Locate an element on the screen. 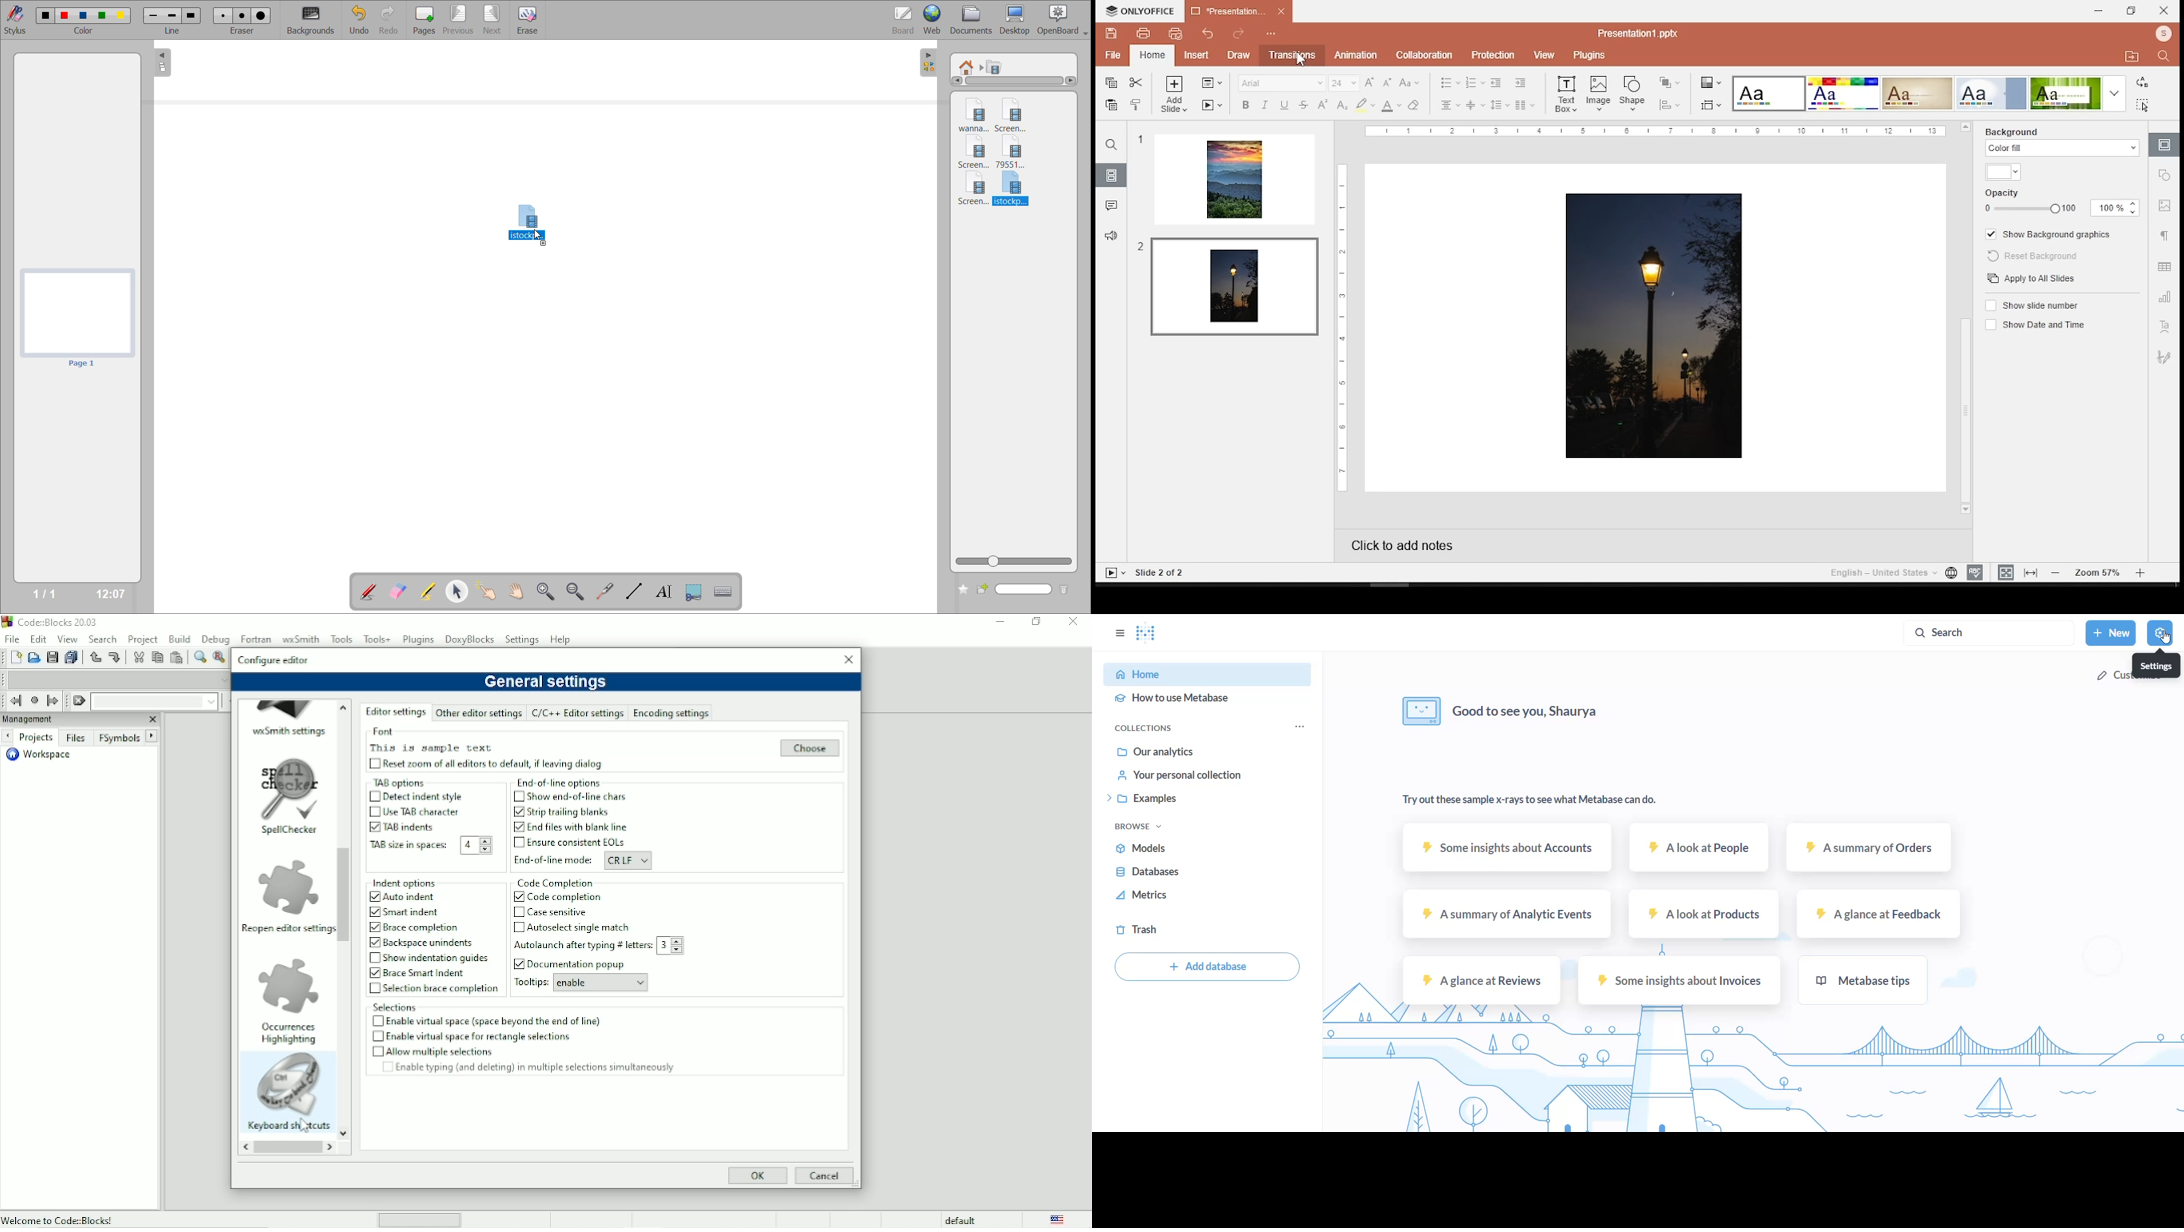 The height and width of the screenshot is (1232, 2184). slide style is located at coordinates (1843, 94).